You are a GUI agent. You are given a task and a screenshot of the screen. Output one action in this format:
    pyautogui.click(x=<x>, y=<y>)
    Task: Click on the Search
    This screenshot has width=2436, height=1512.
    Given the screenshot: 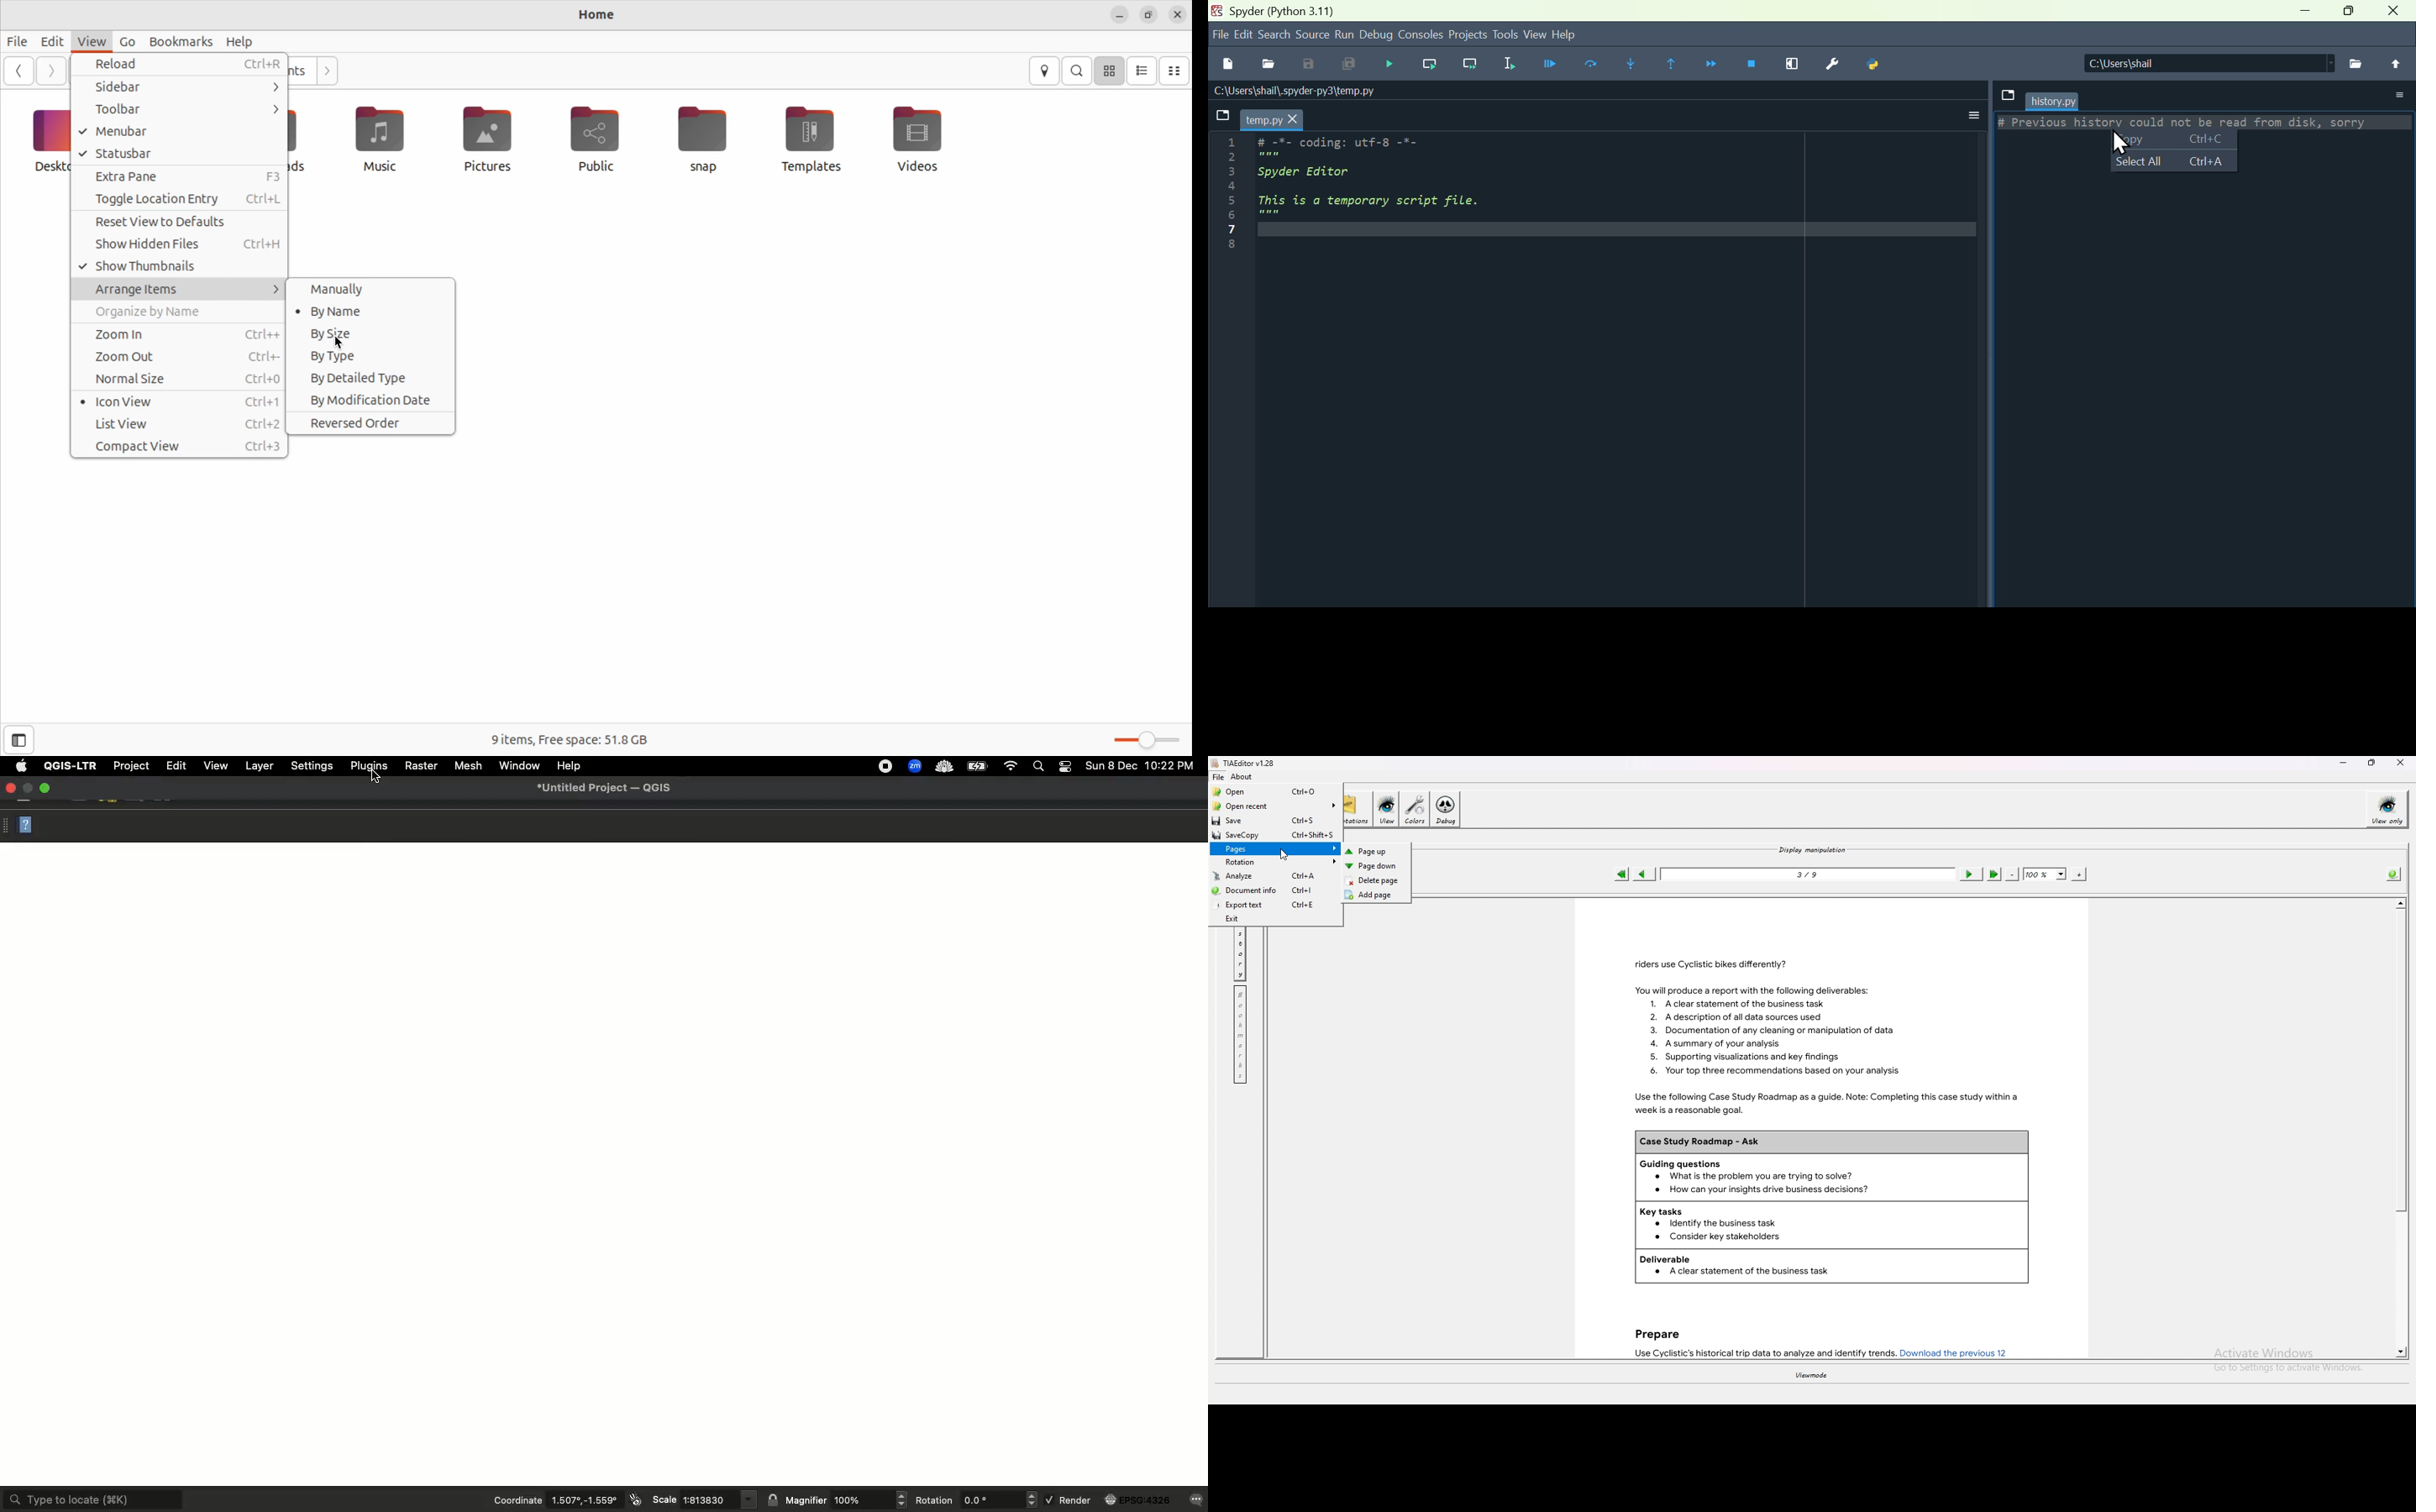 What is the action you would take?
    pyautogui.click(x=1039, y=766)
    